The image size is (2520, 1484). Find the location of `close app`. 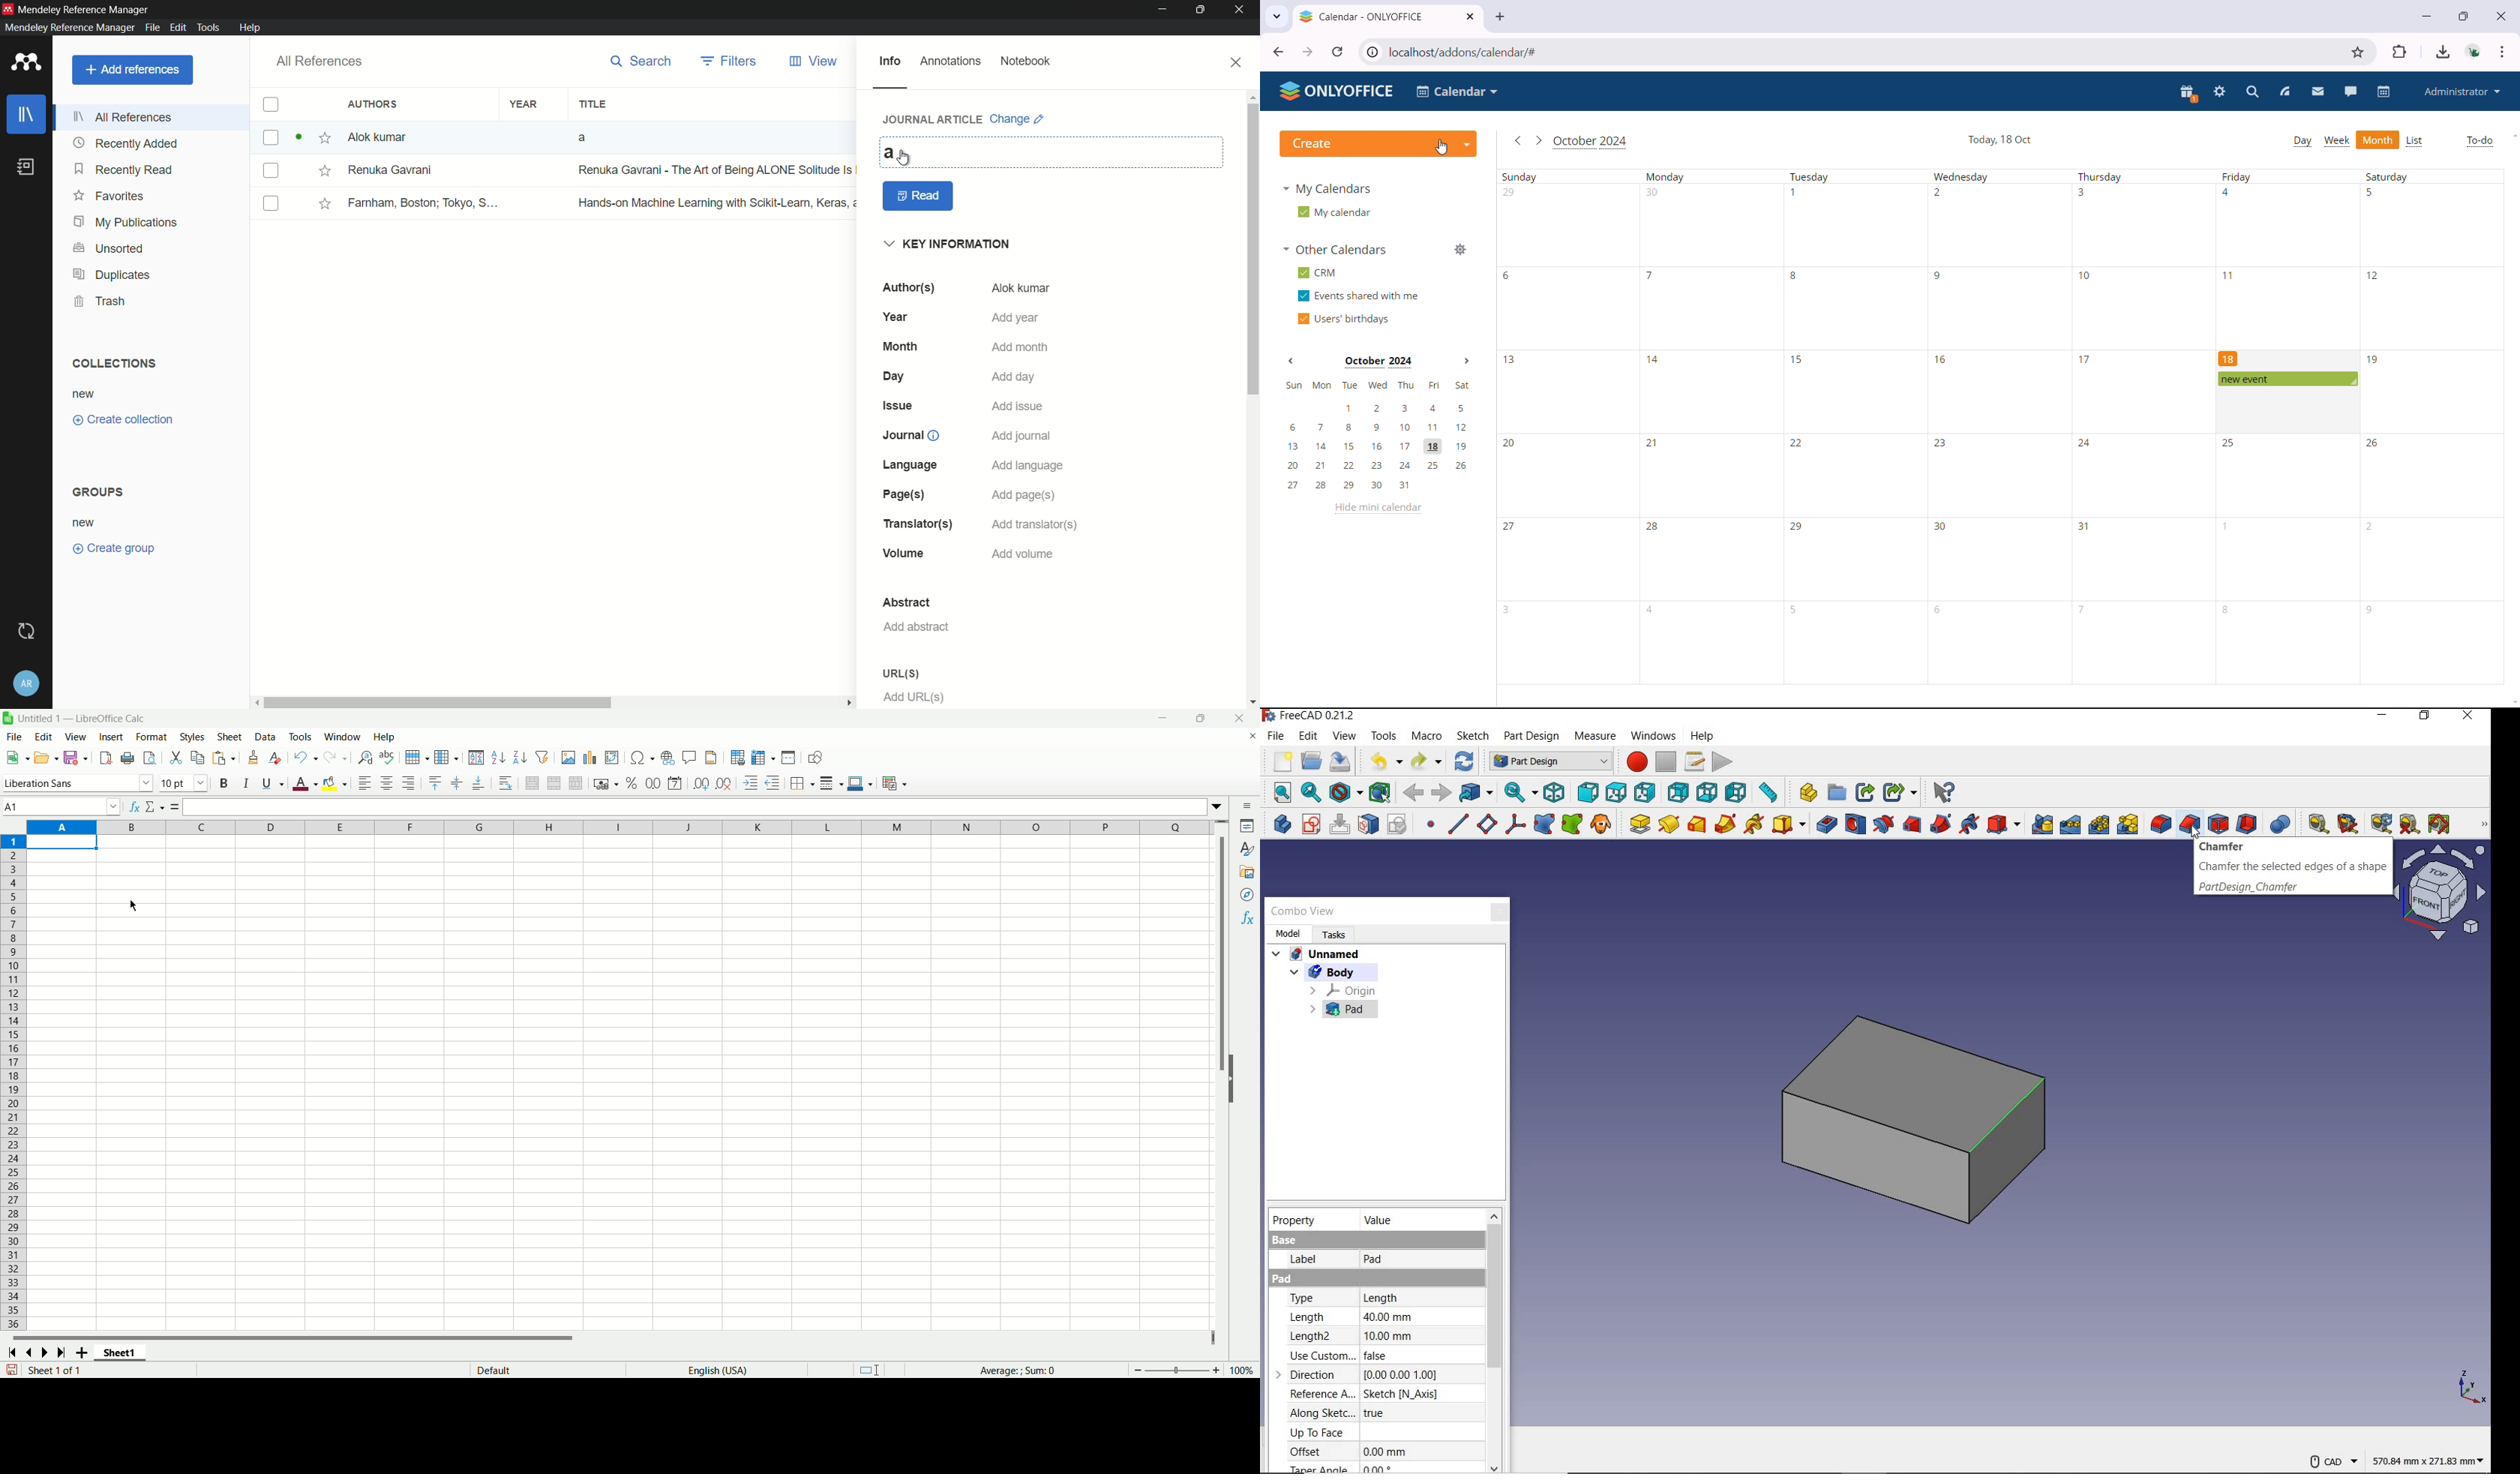

close app is located at coordinates (1242, 10).